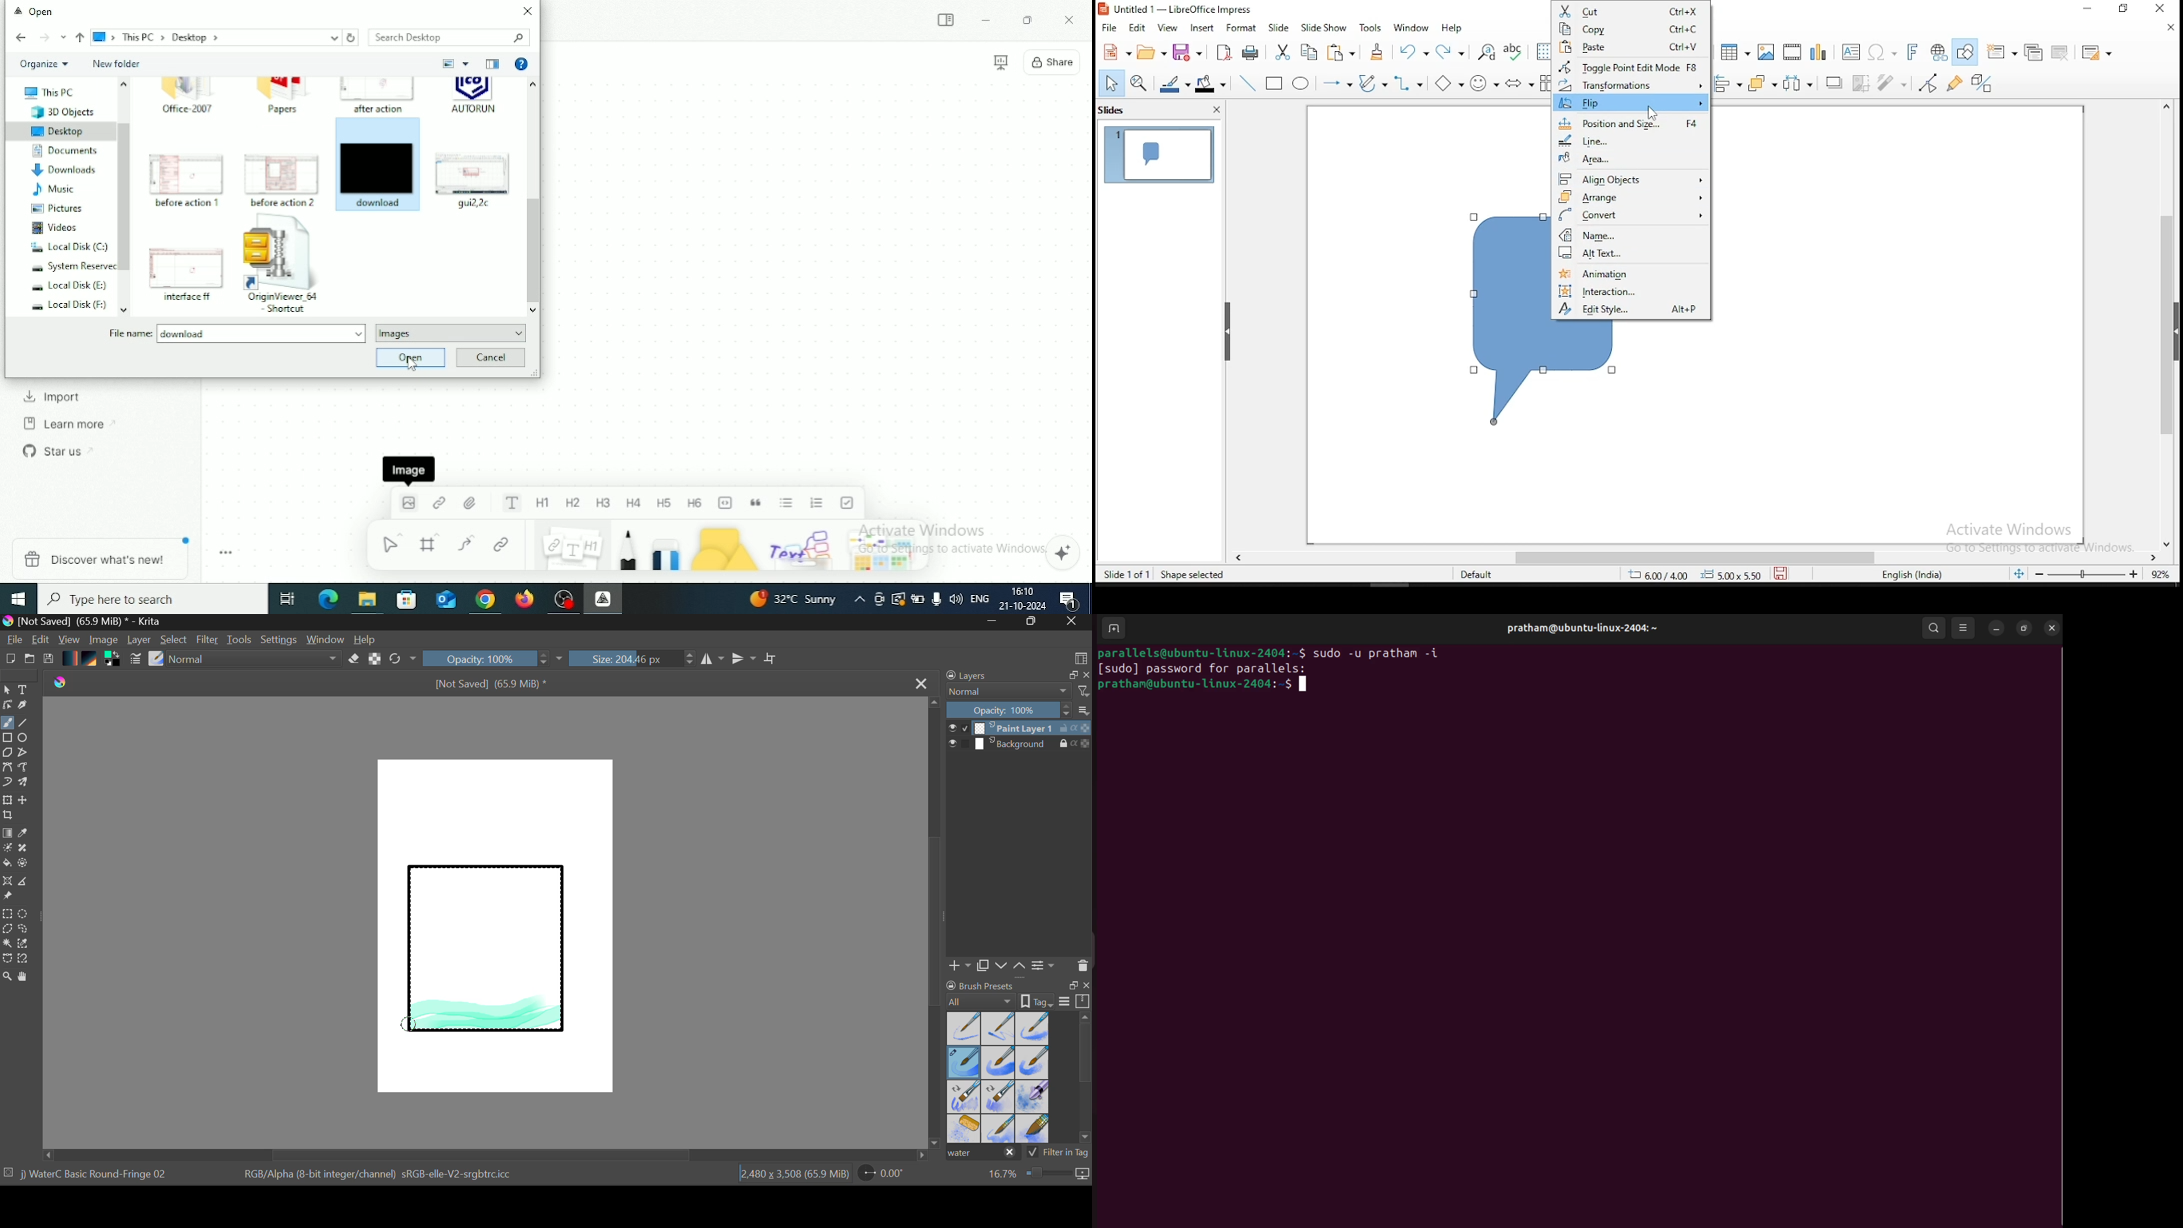  What do you see at coordinates (24, 739) in the screenshot?
I see `Elipses` at bounding box center [24, 739].